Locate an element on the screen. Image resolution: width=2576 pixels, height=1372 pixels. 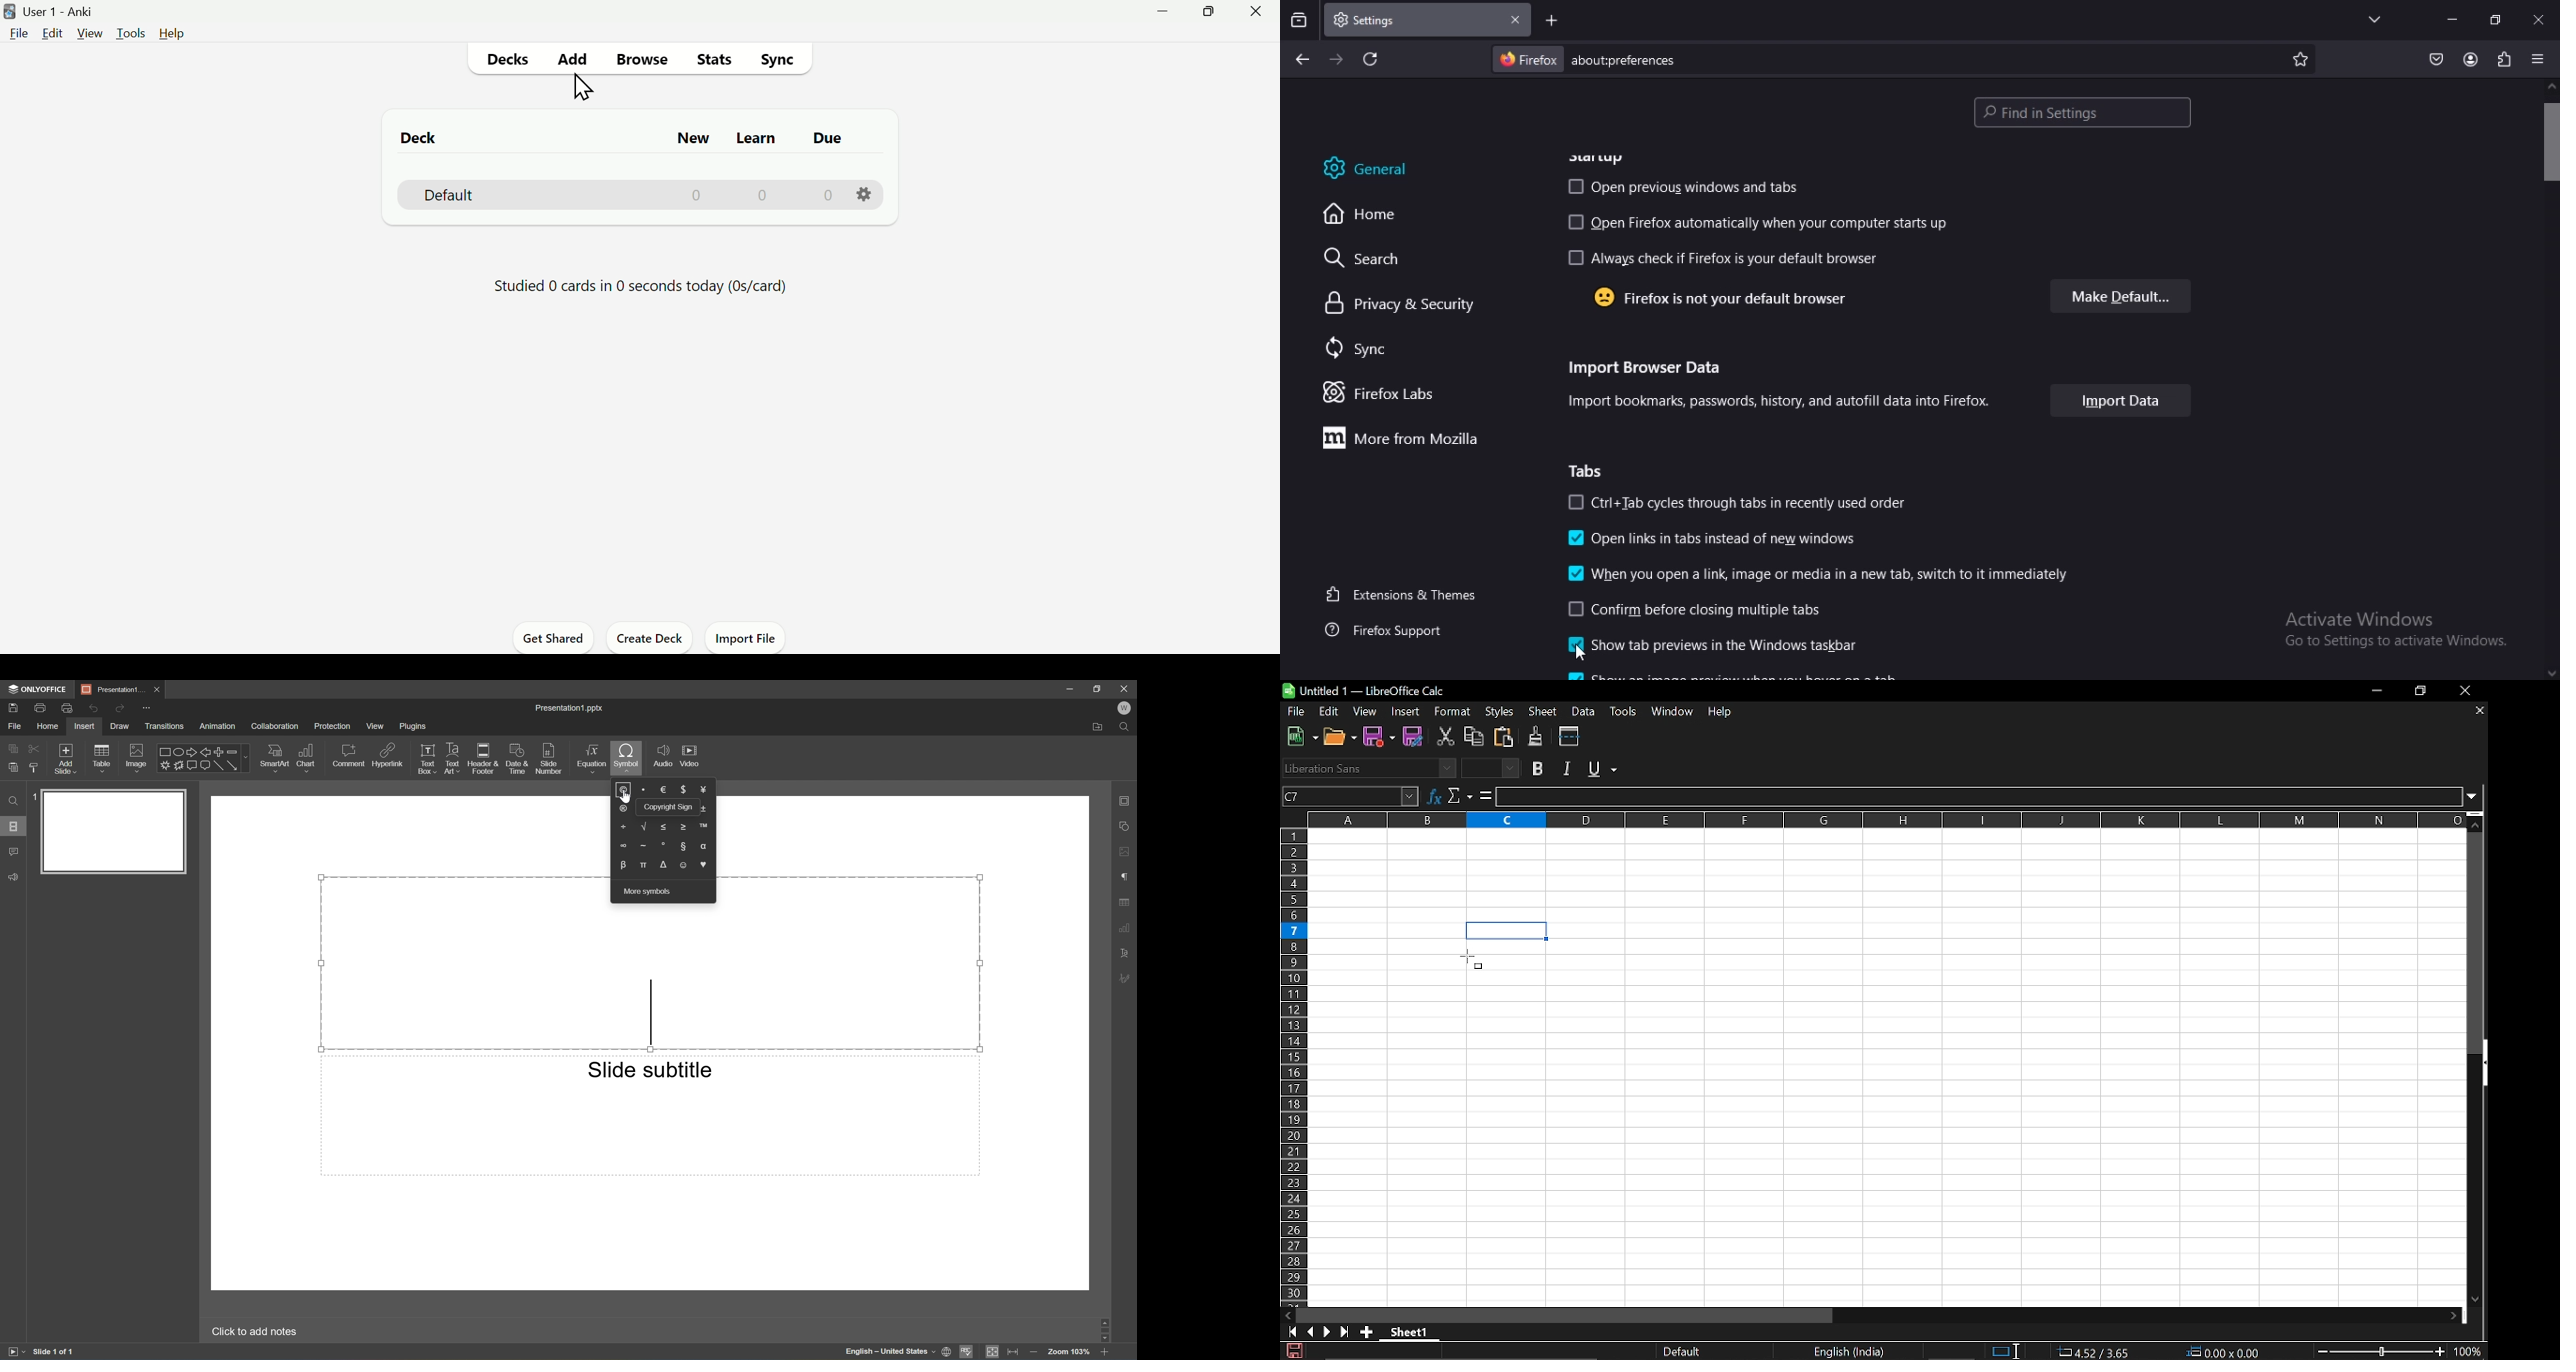
Add is located at coordinates (568, 59).